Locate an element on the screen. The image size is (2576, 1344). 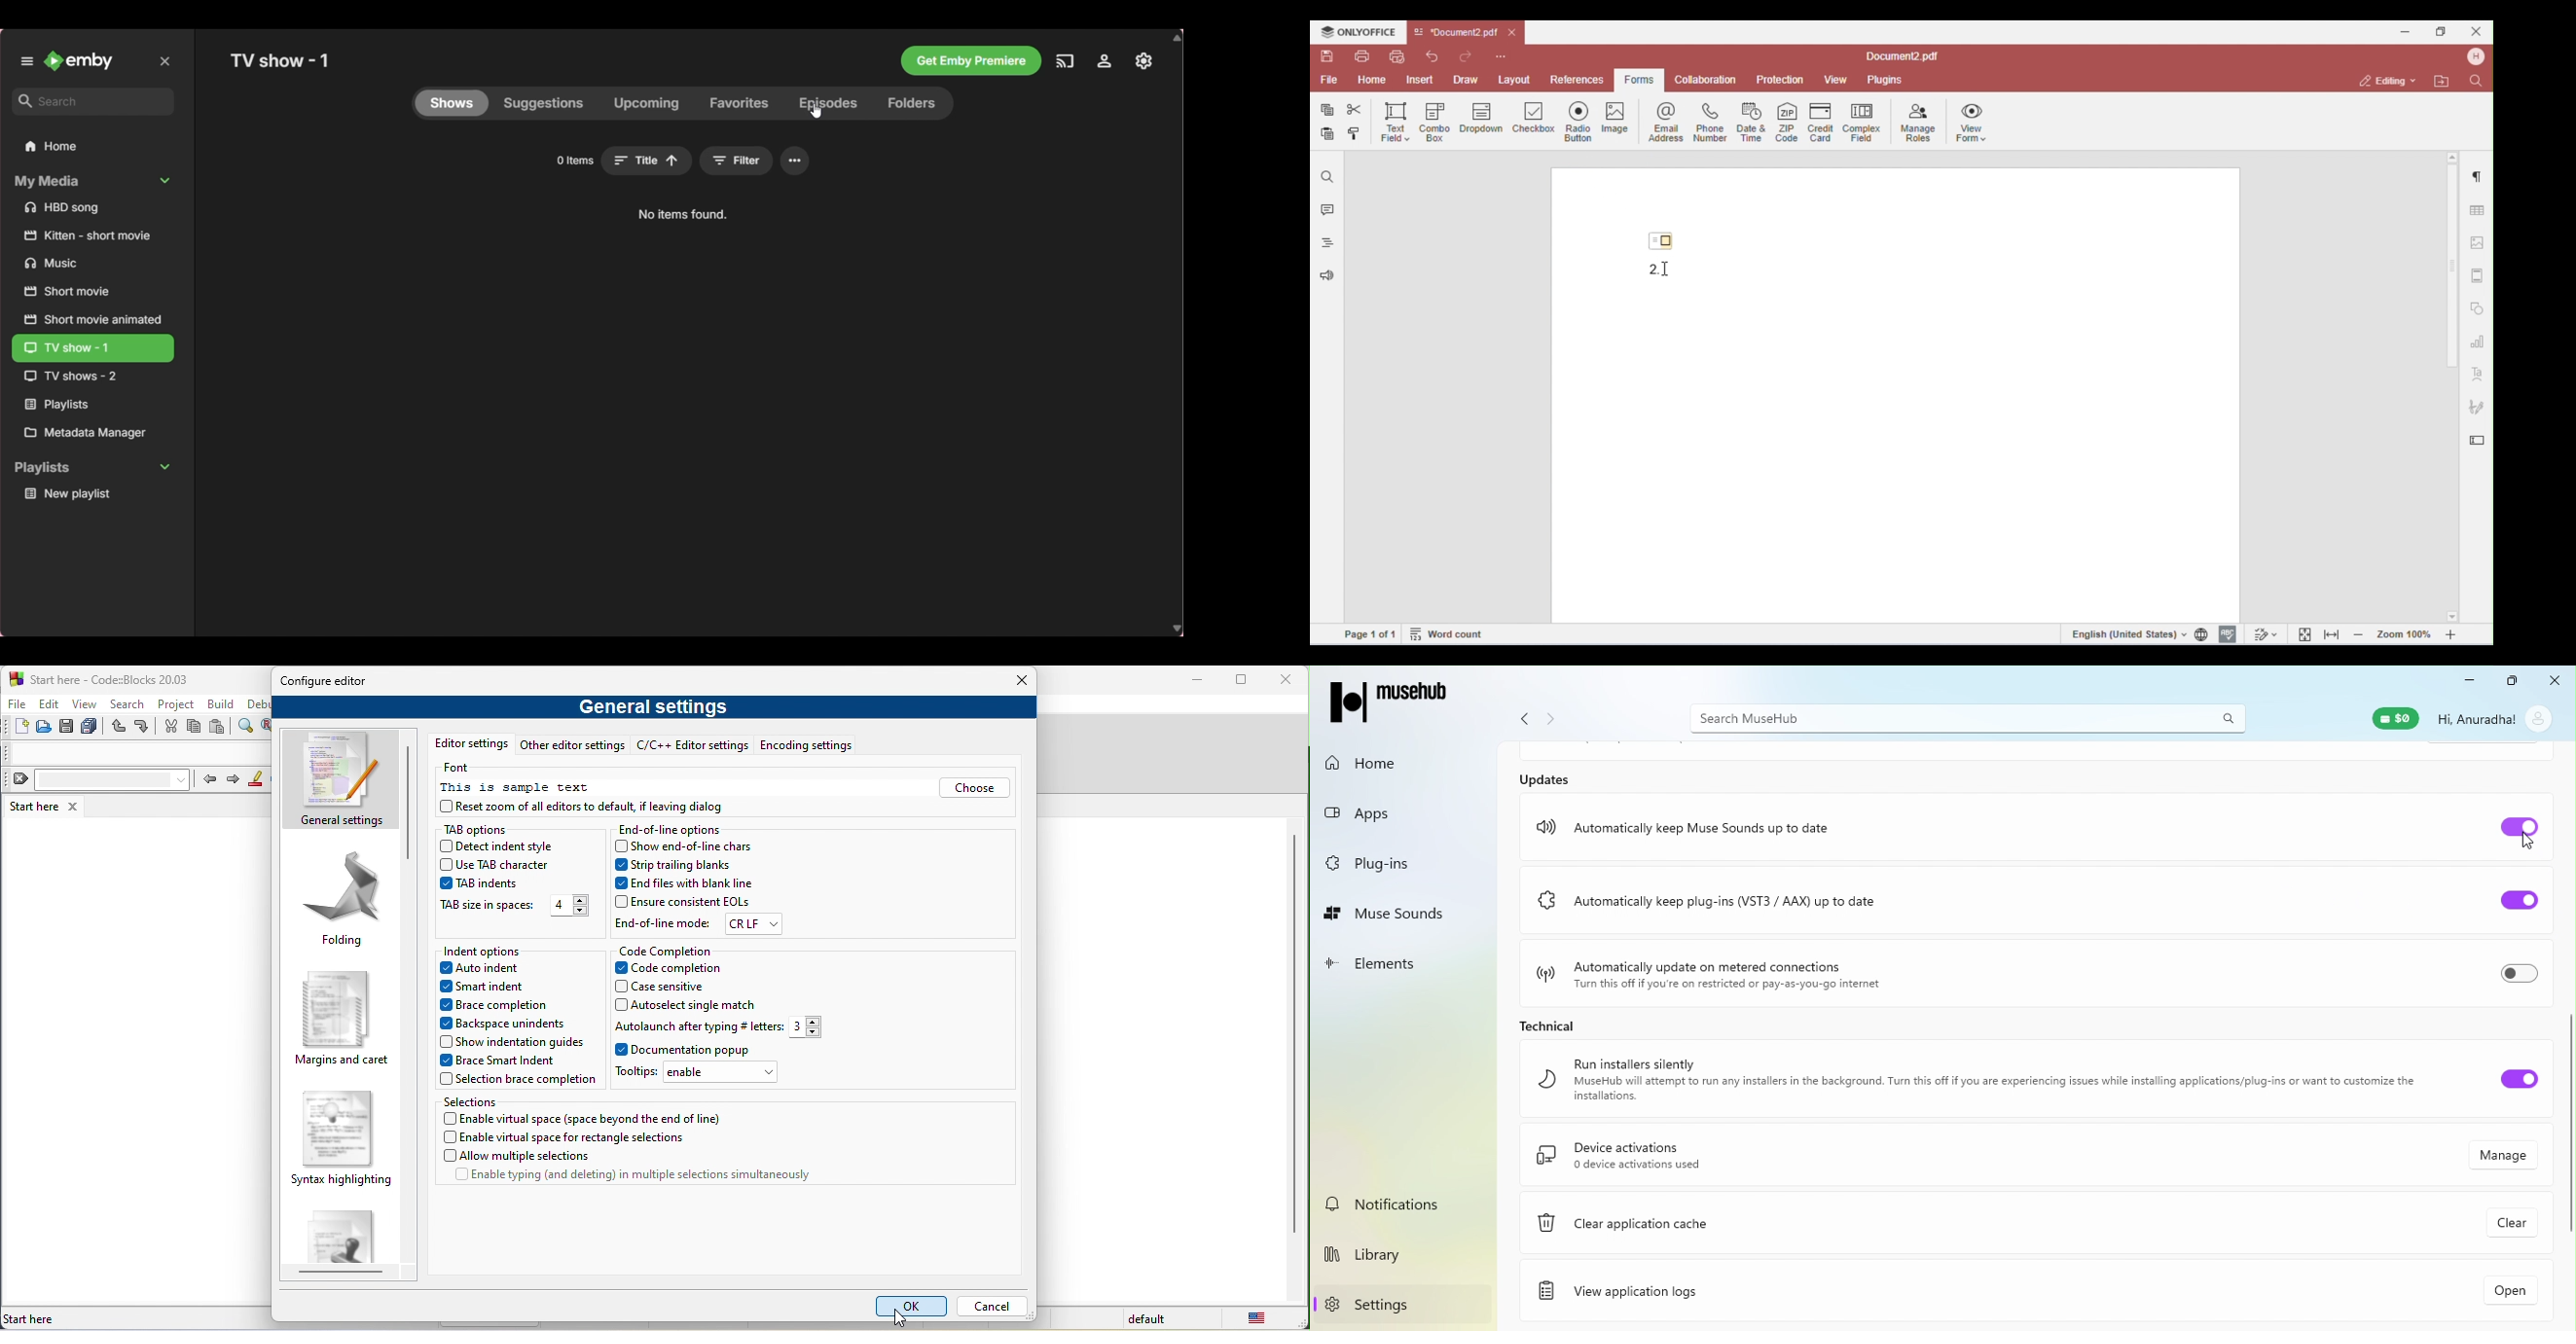
editor settings is located at coordinates (474, 744).